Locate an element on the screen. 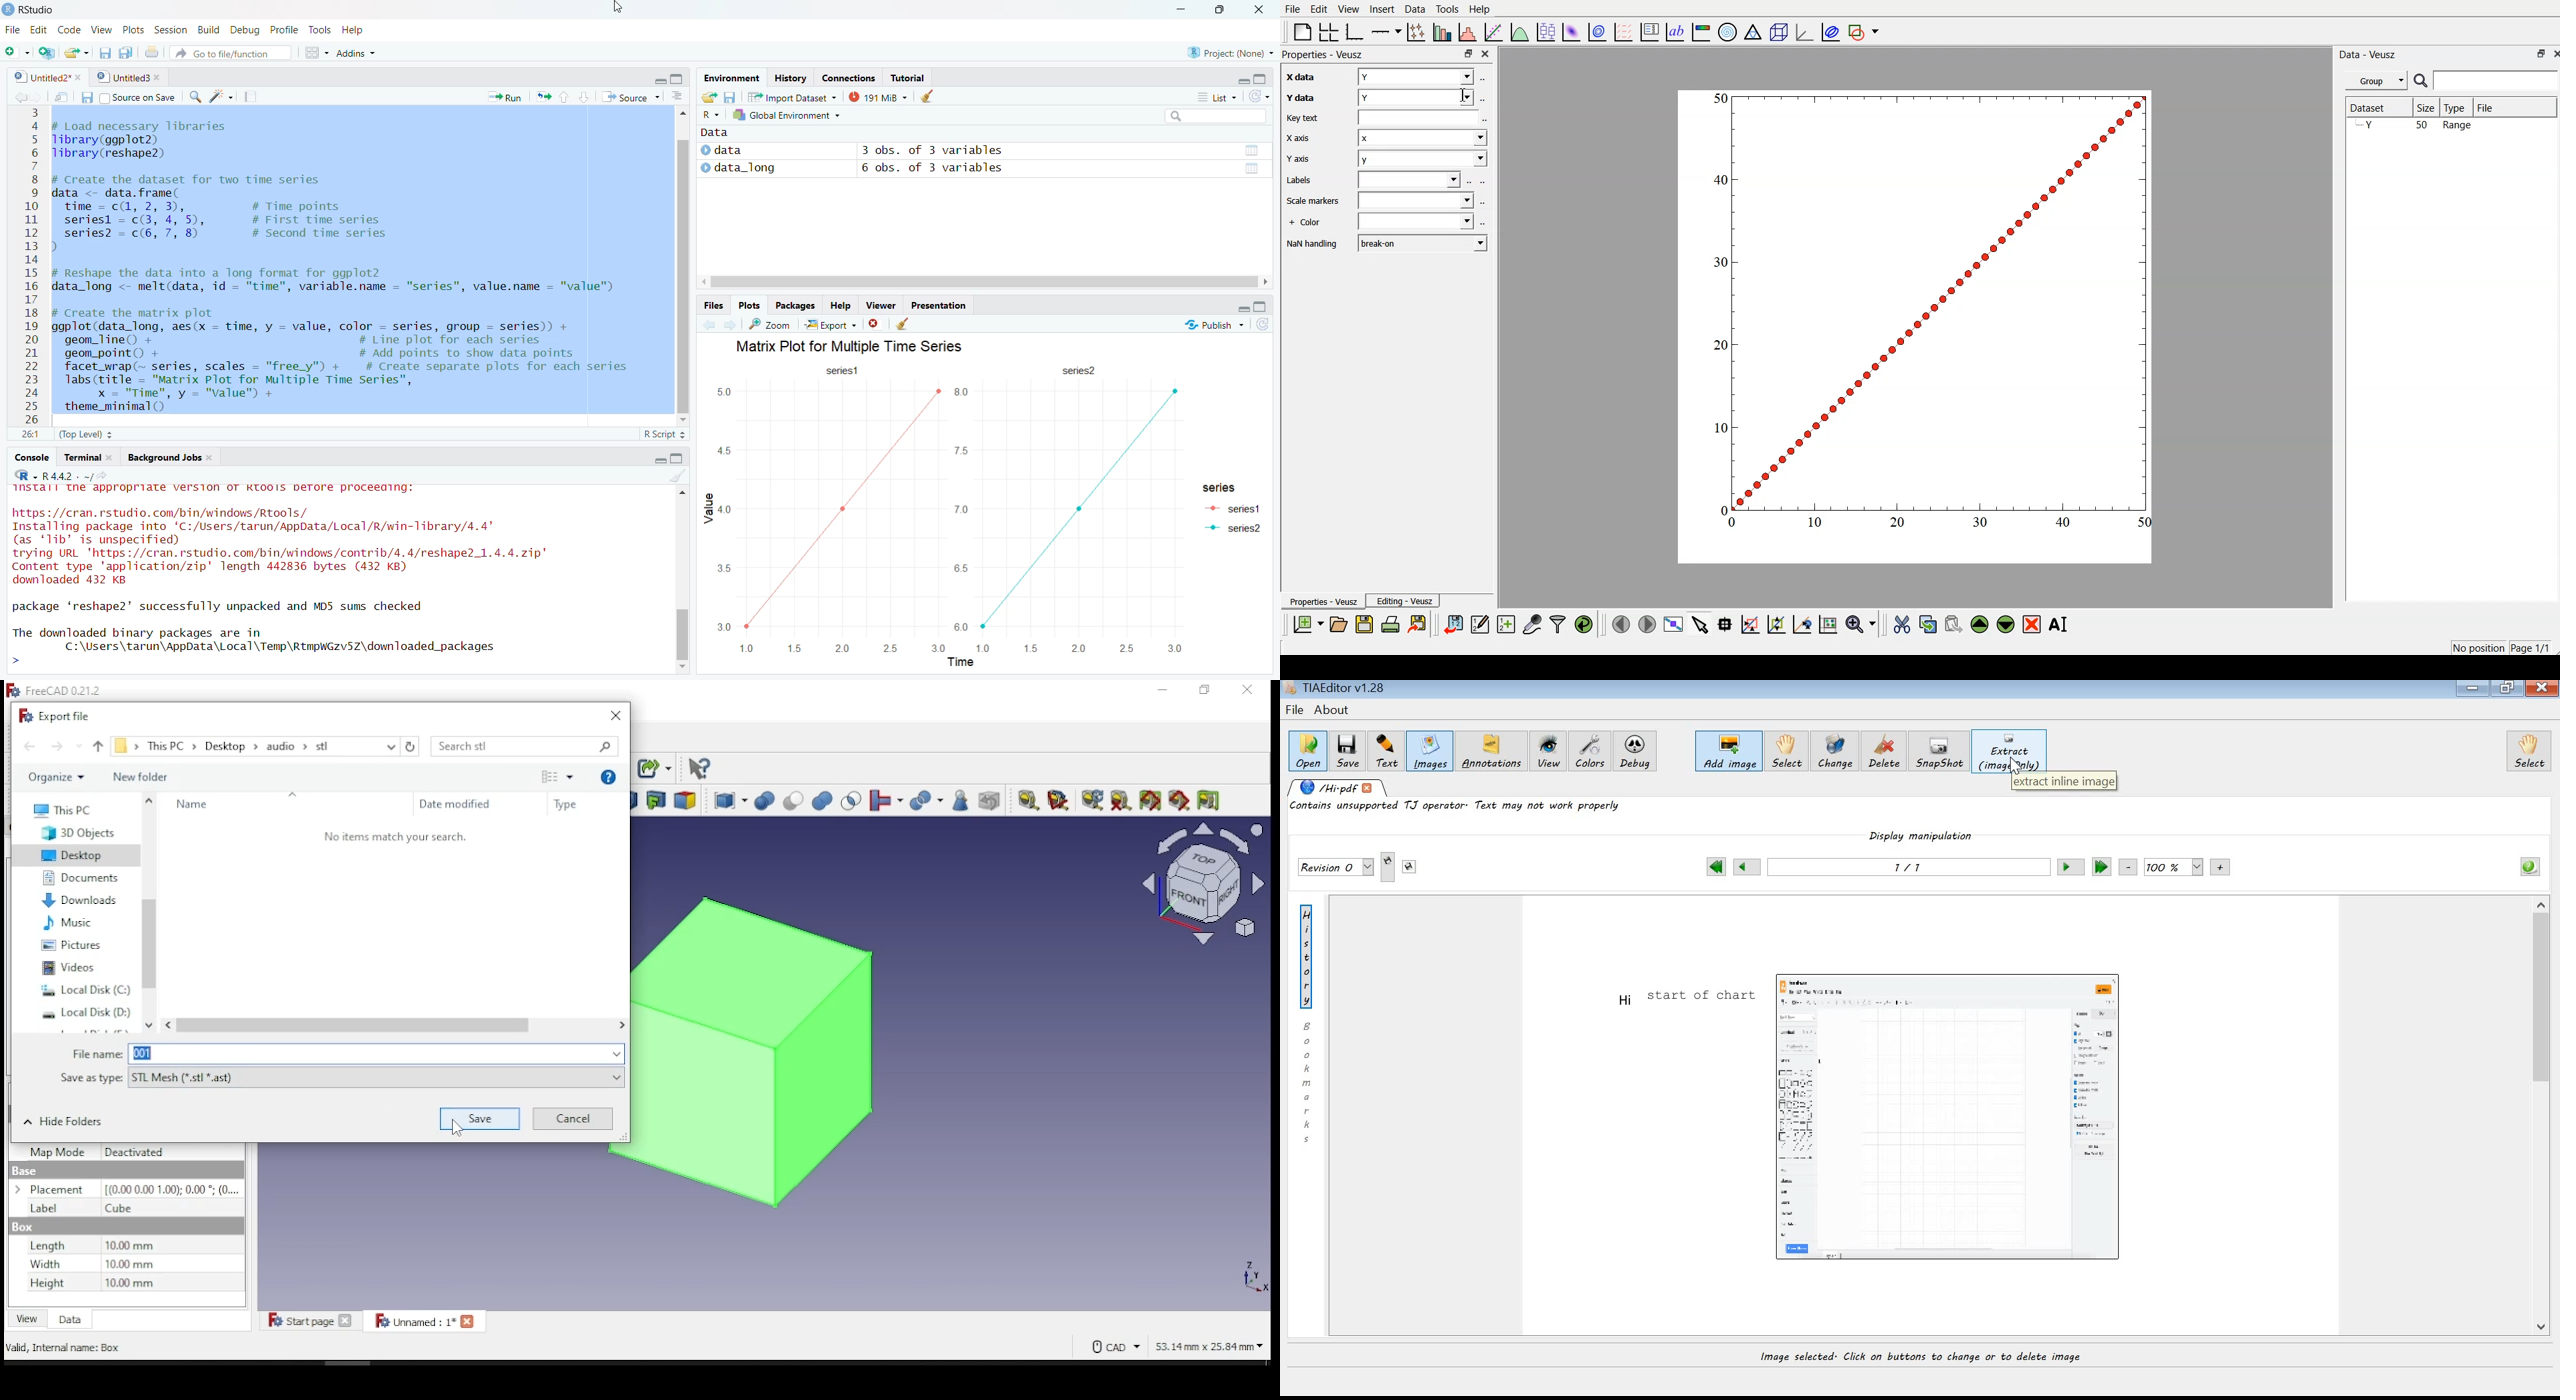  fit a function is located at coordinates (1495, 31).